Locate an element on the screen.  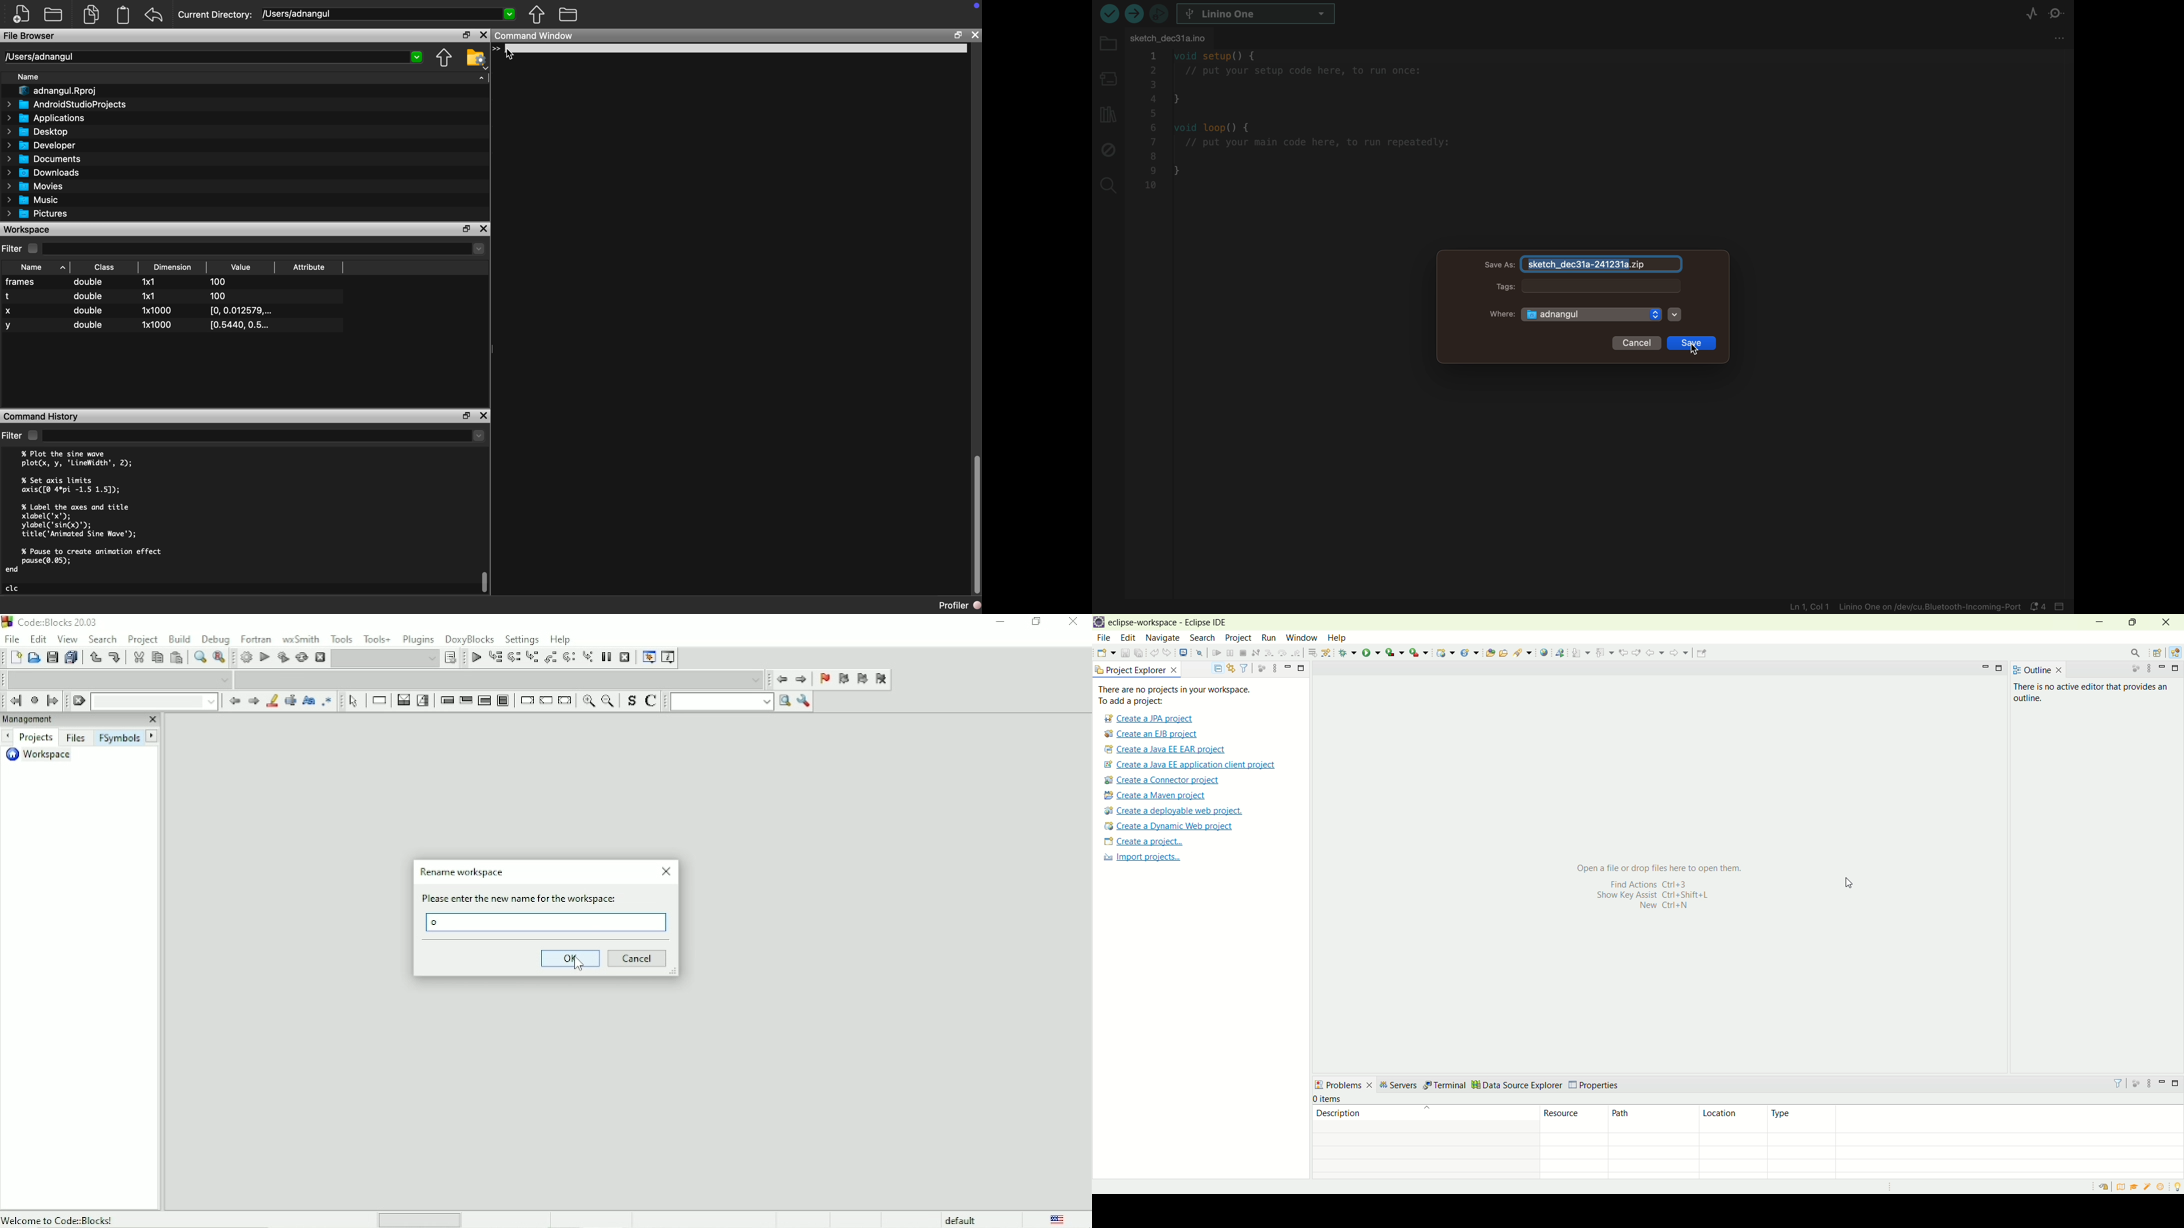
coverage is located at coordinates (1395, 653).